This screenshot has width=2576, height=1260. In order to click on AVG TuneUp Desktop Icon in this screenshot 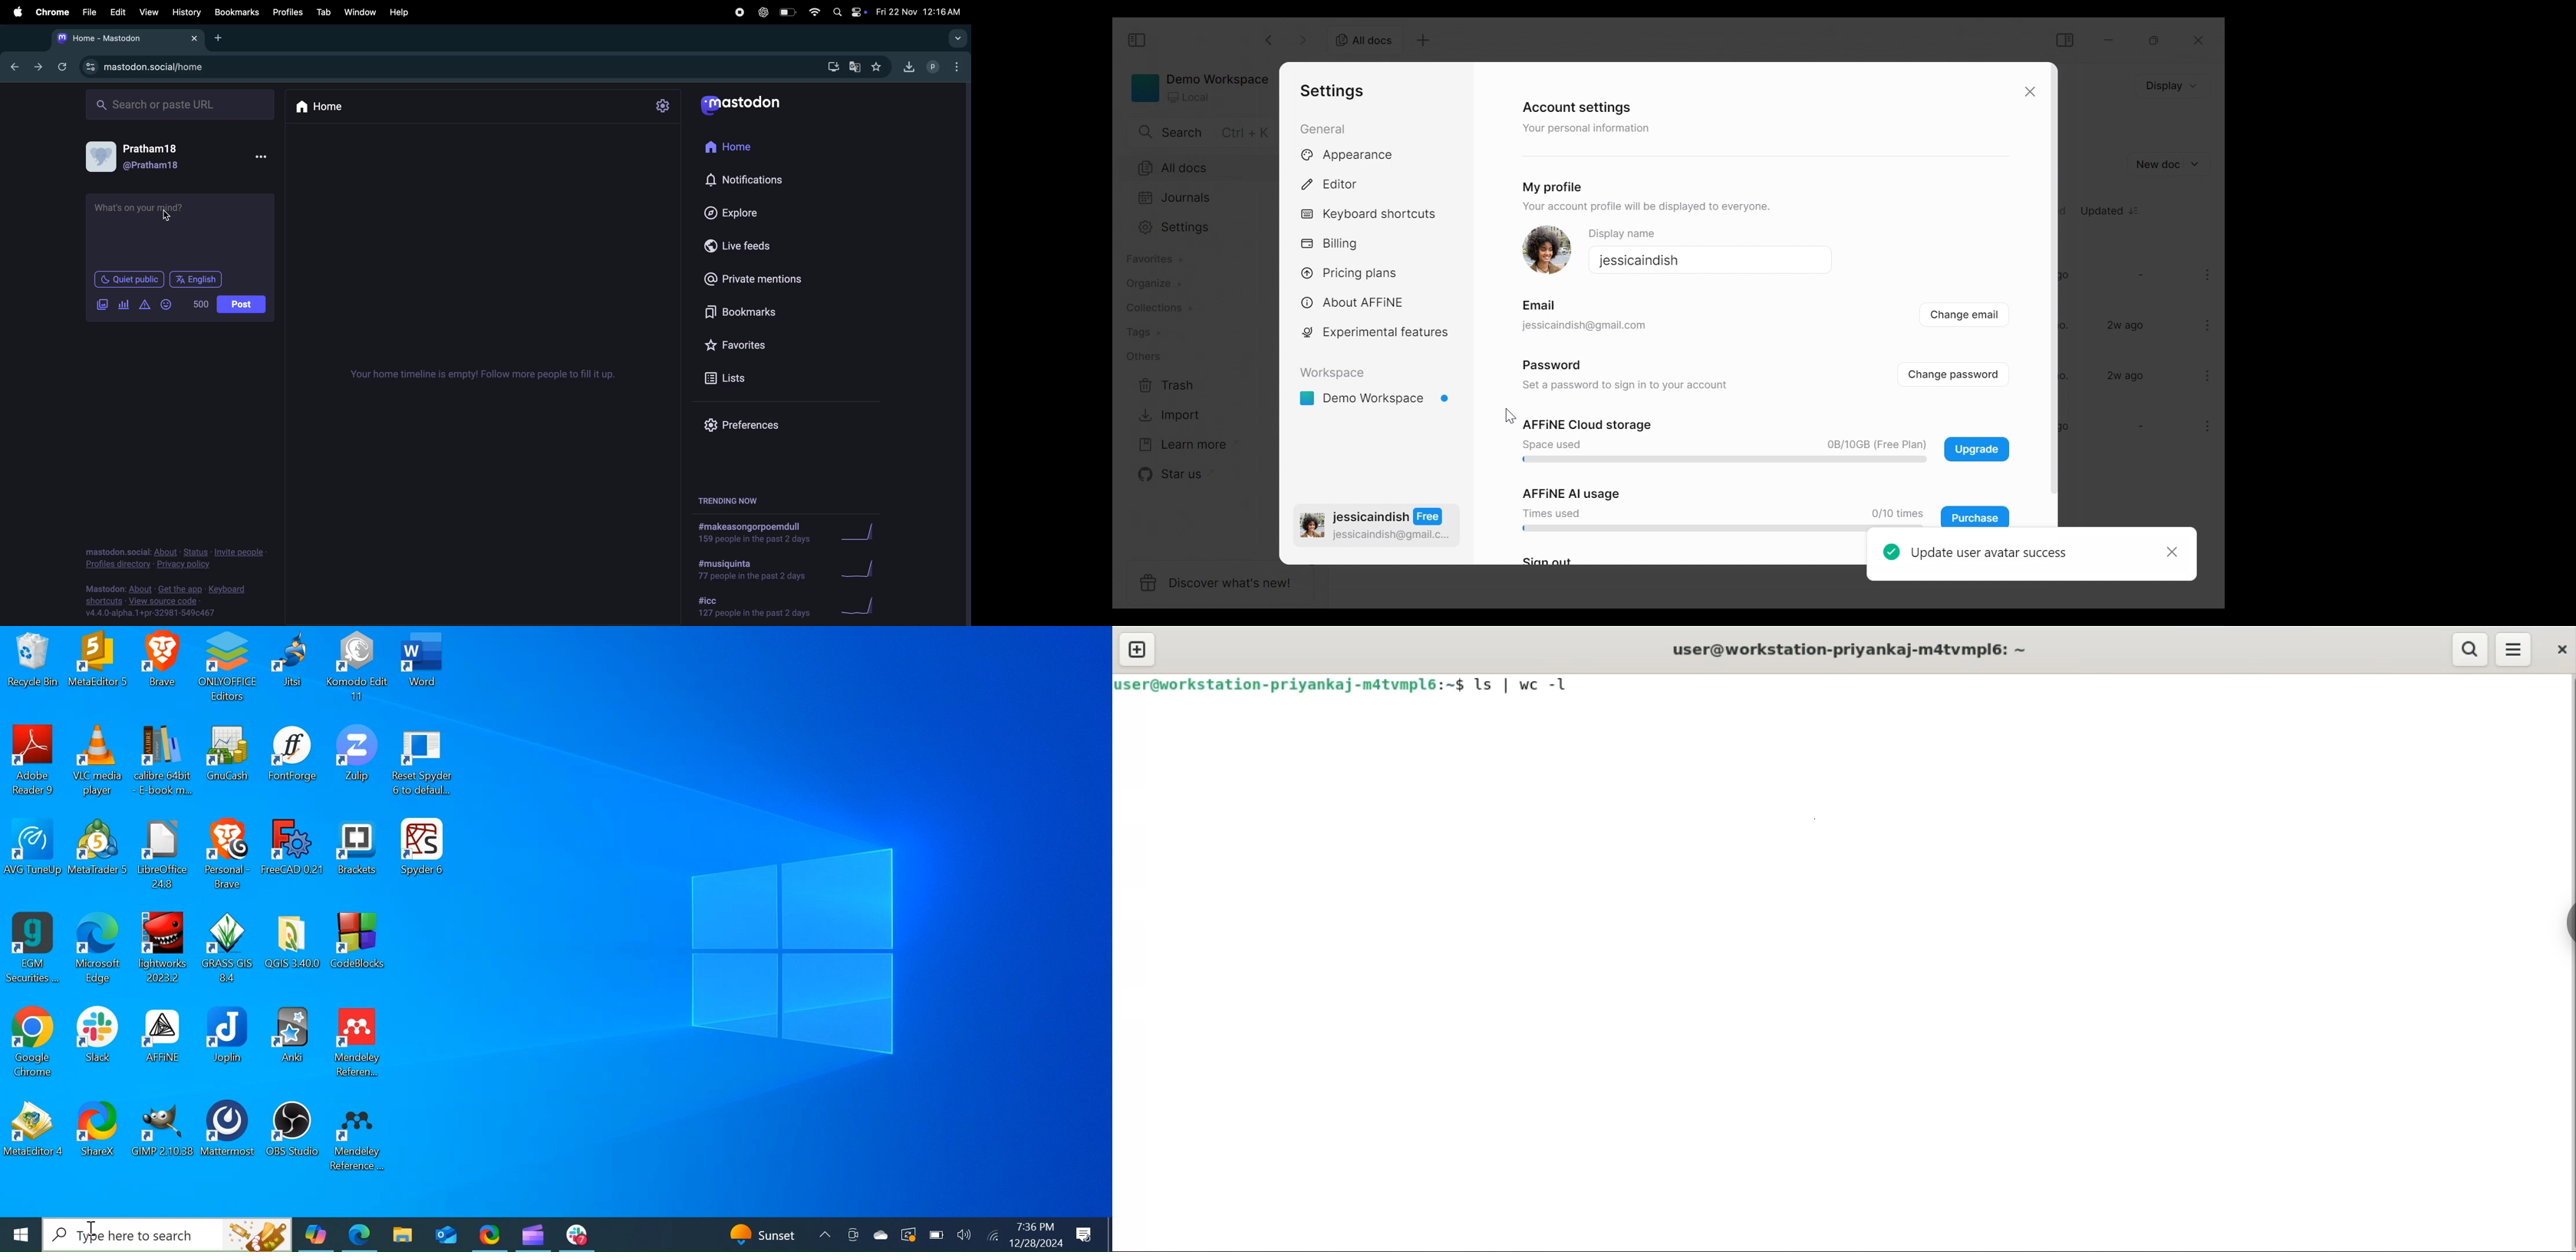, I will do `click(33, 854)`.